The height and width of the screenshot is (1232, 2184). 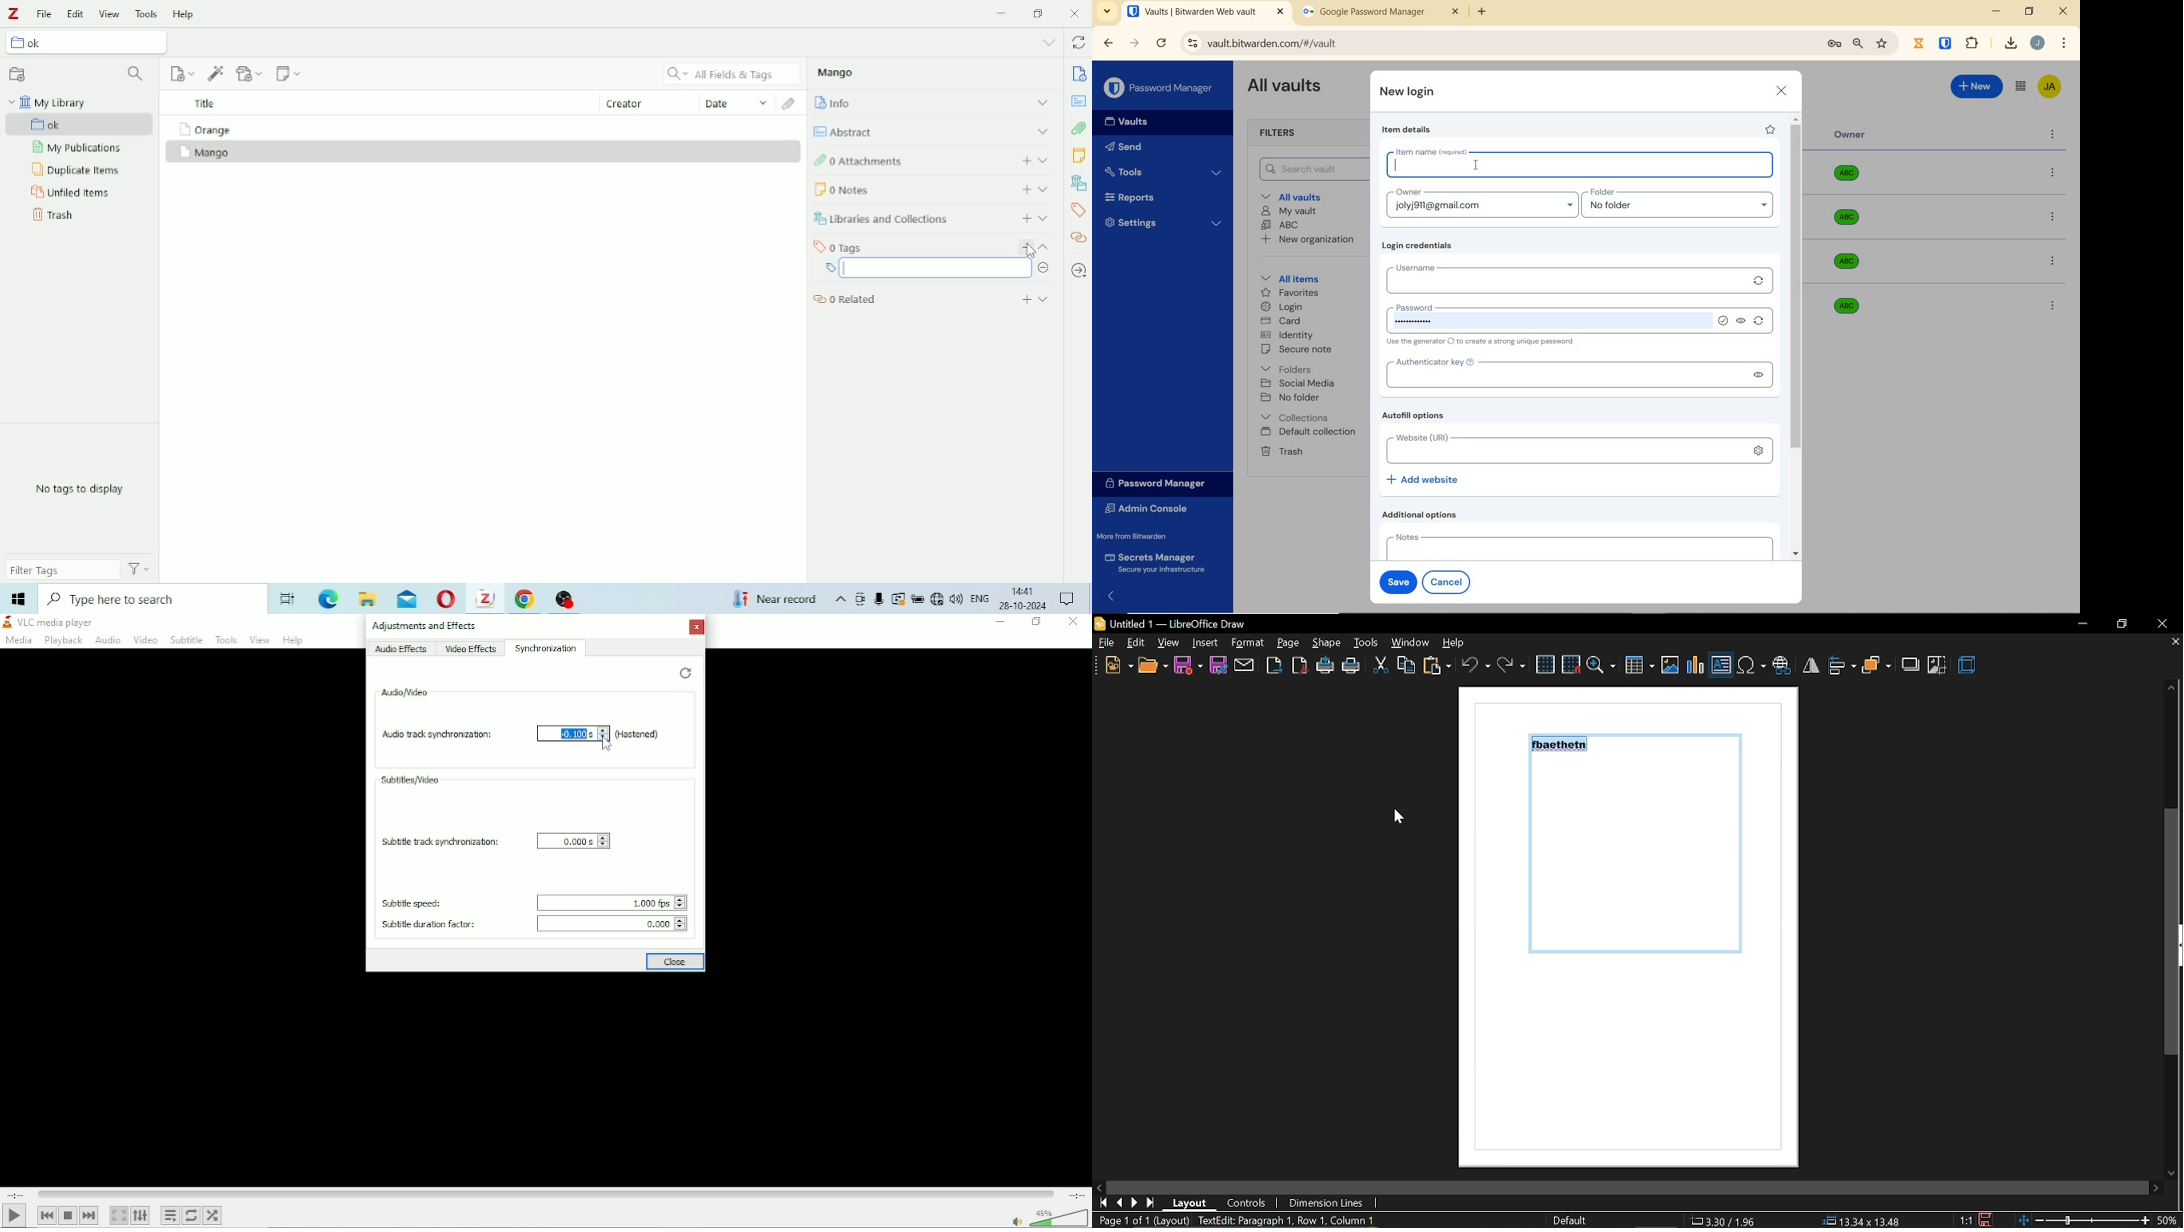 I want to click on save as, so click(x=1217, y=664).